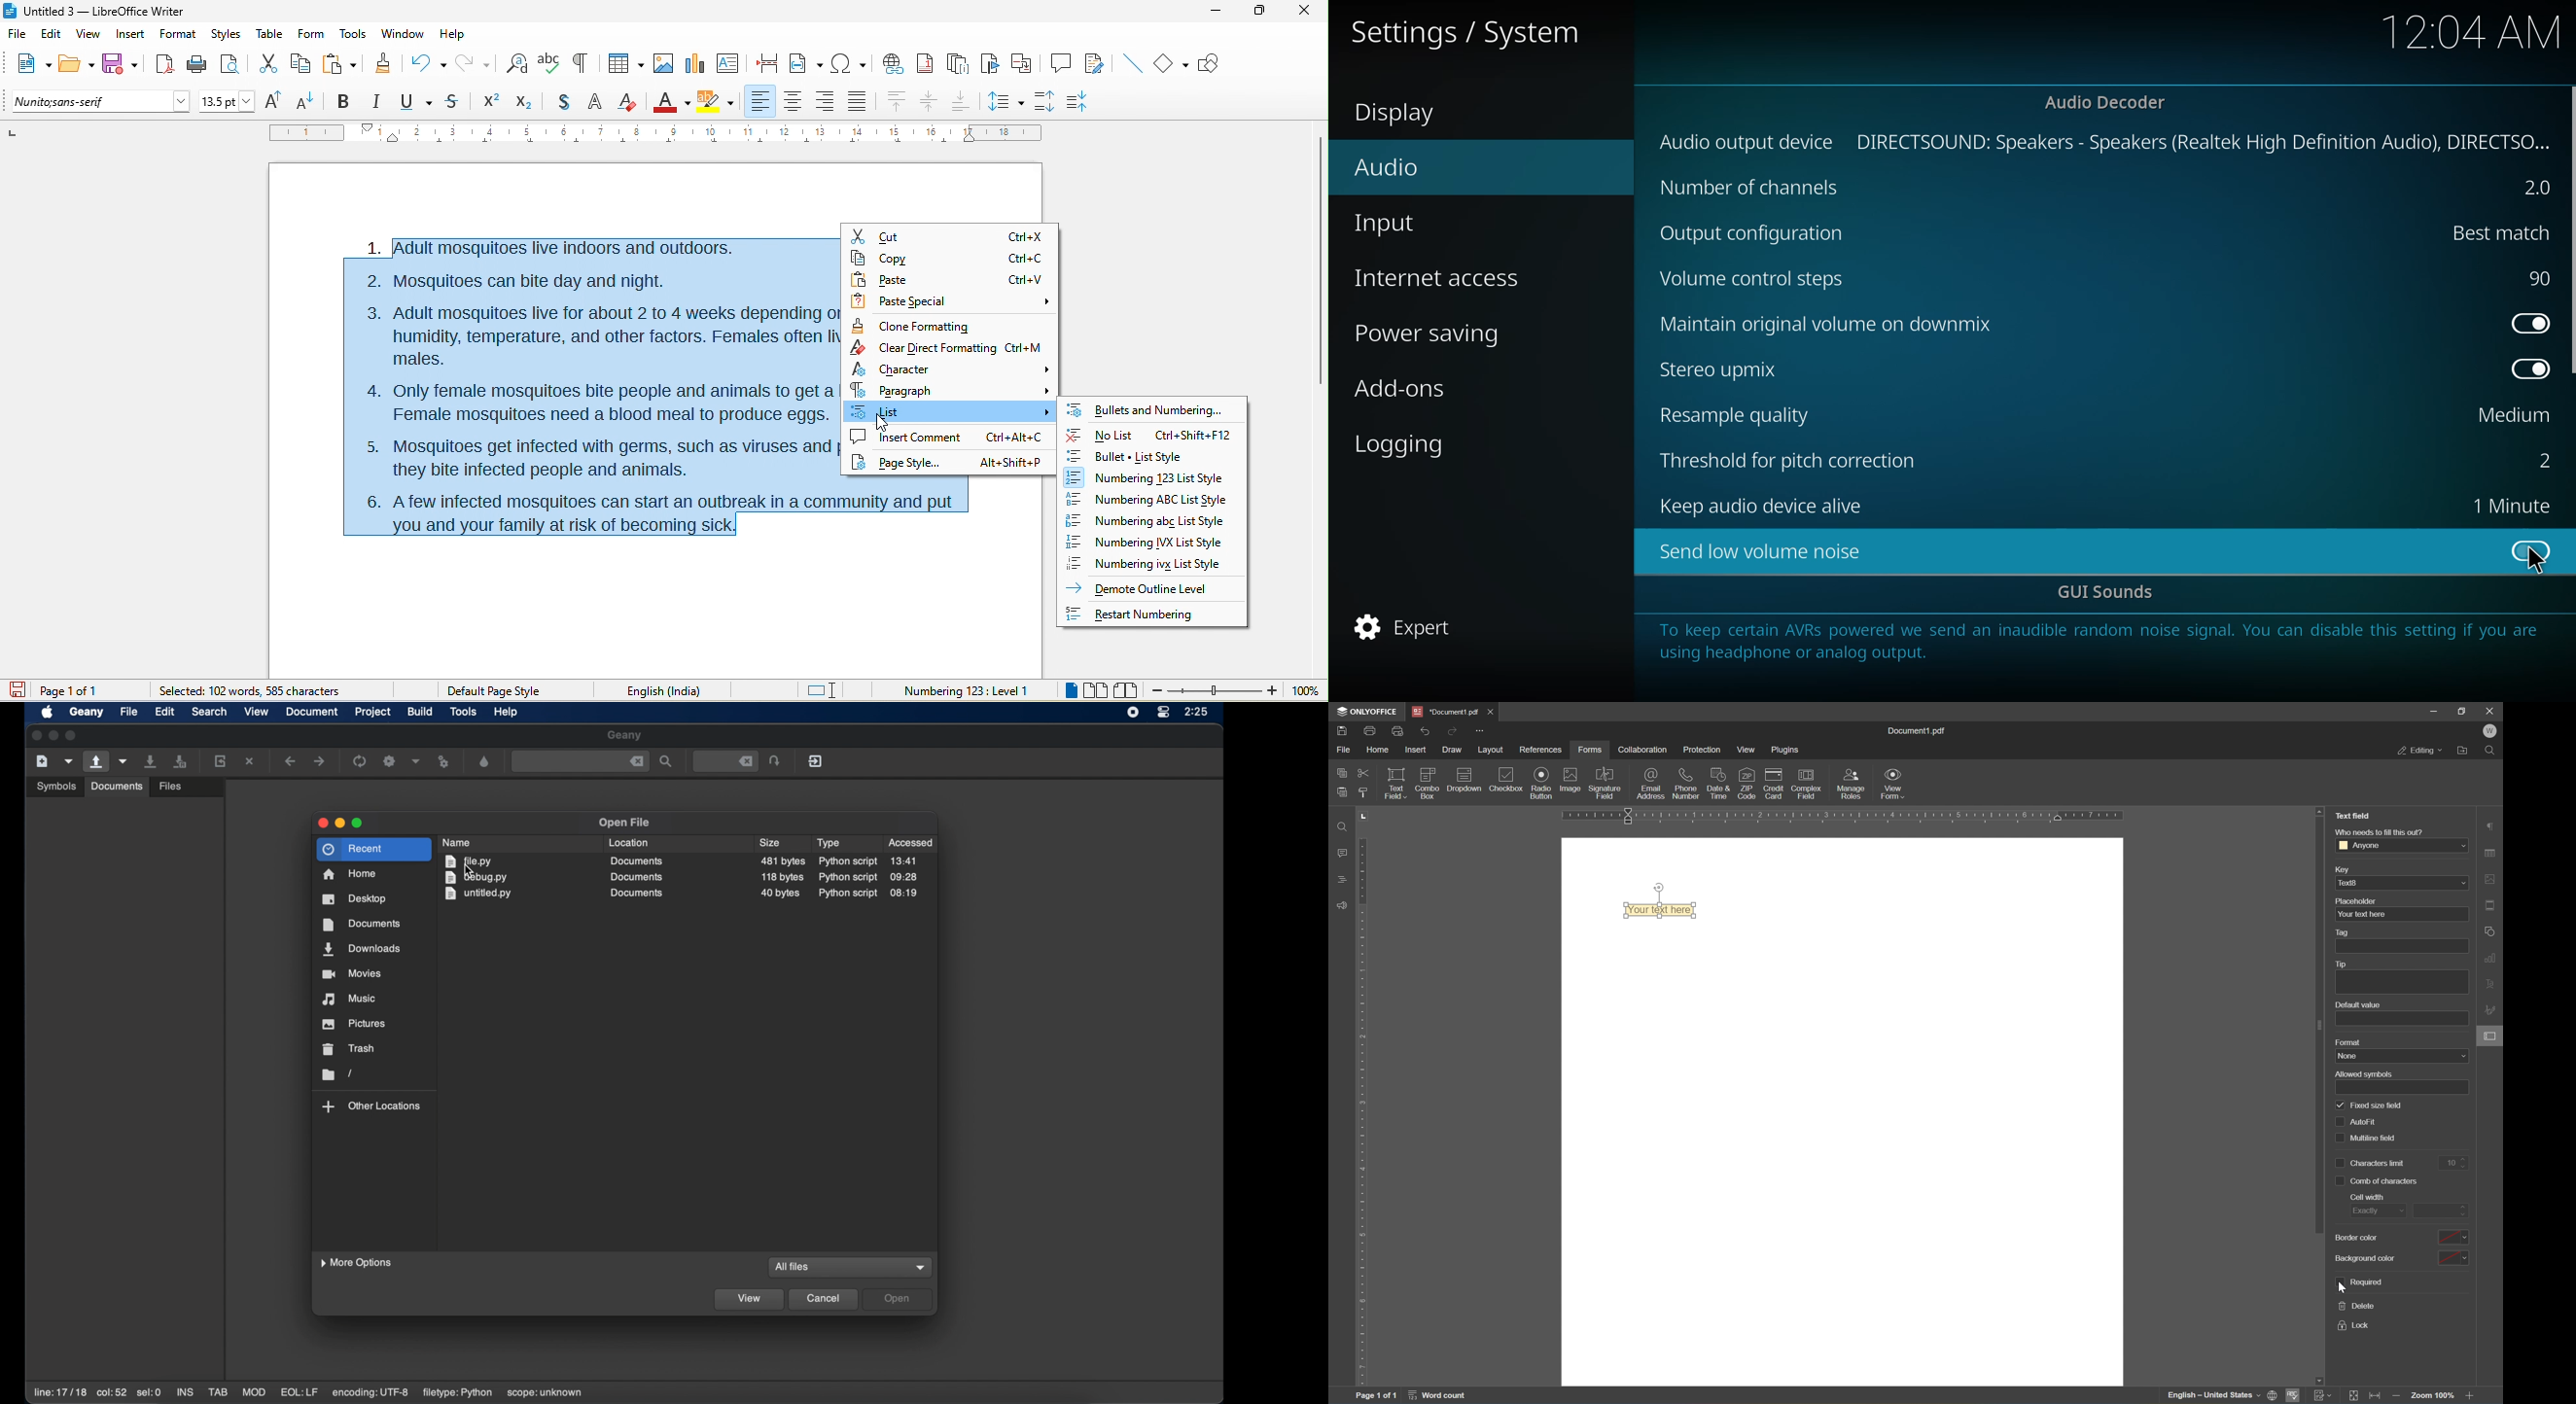  I want to click on maintain original volume, so click(1837, 326).